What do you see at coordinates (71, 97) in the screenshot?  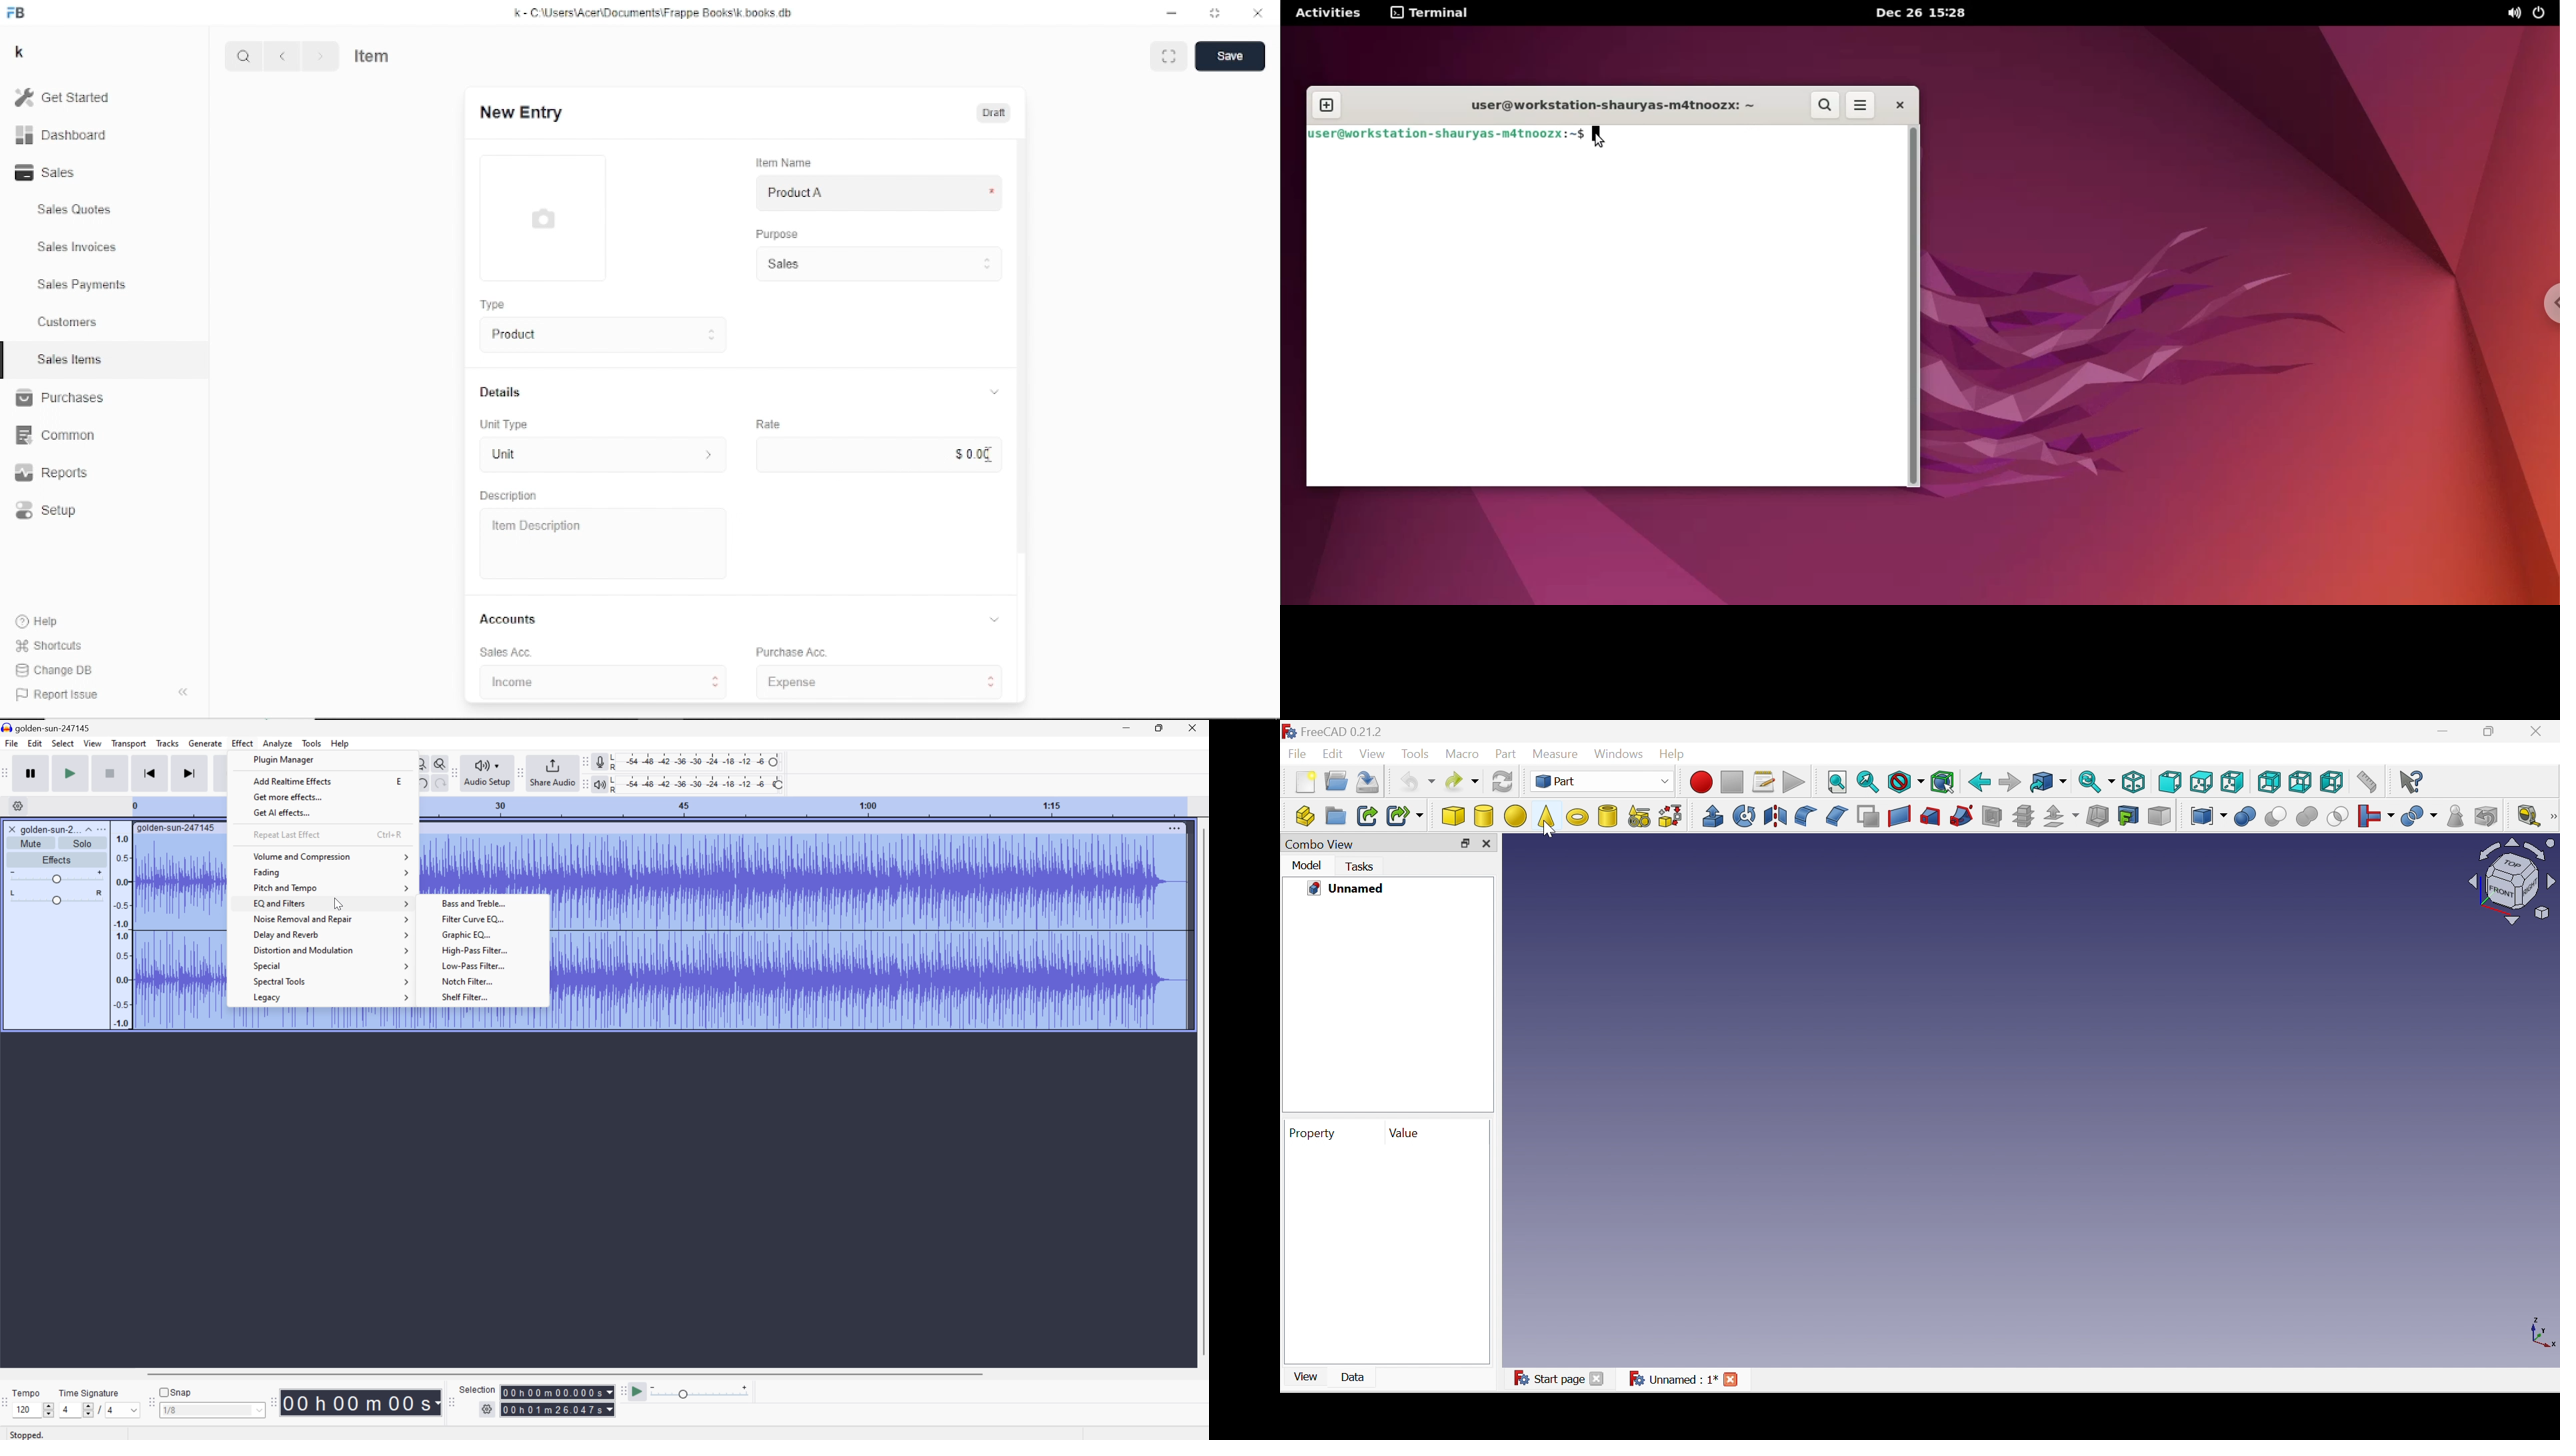 I see `Get started` at bounding box center [71, 97].